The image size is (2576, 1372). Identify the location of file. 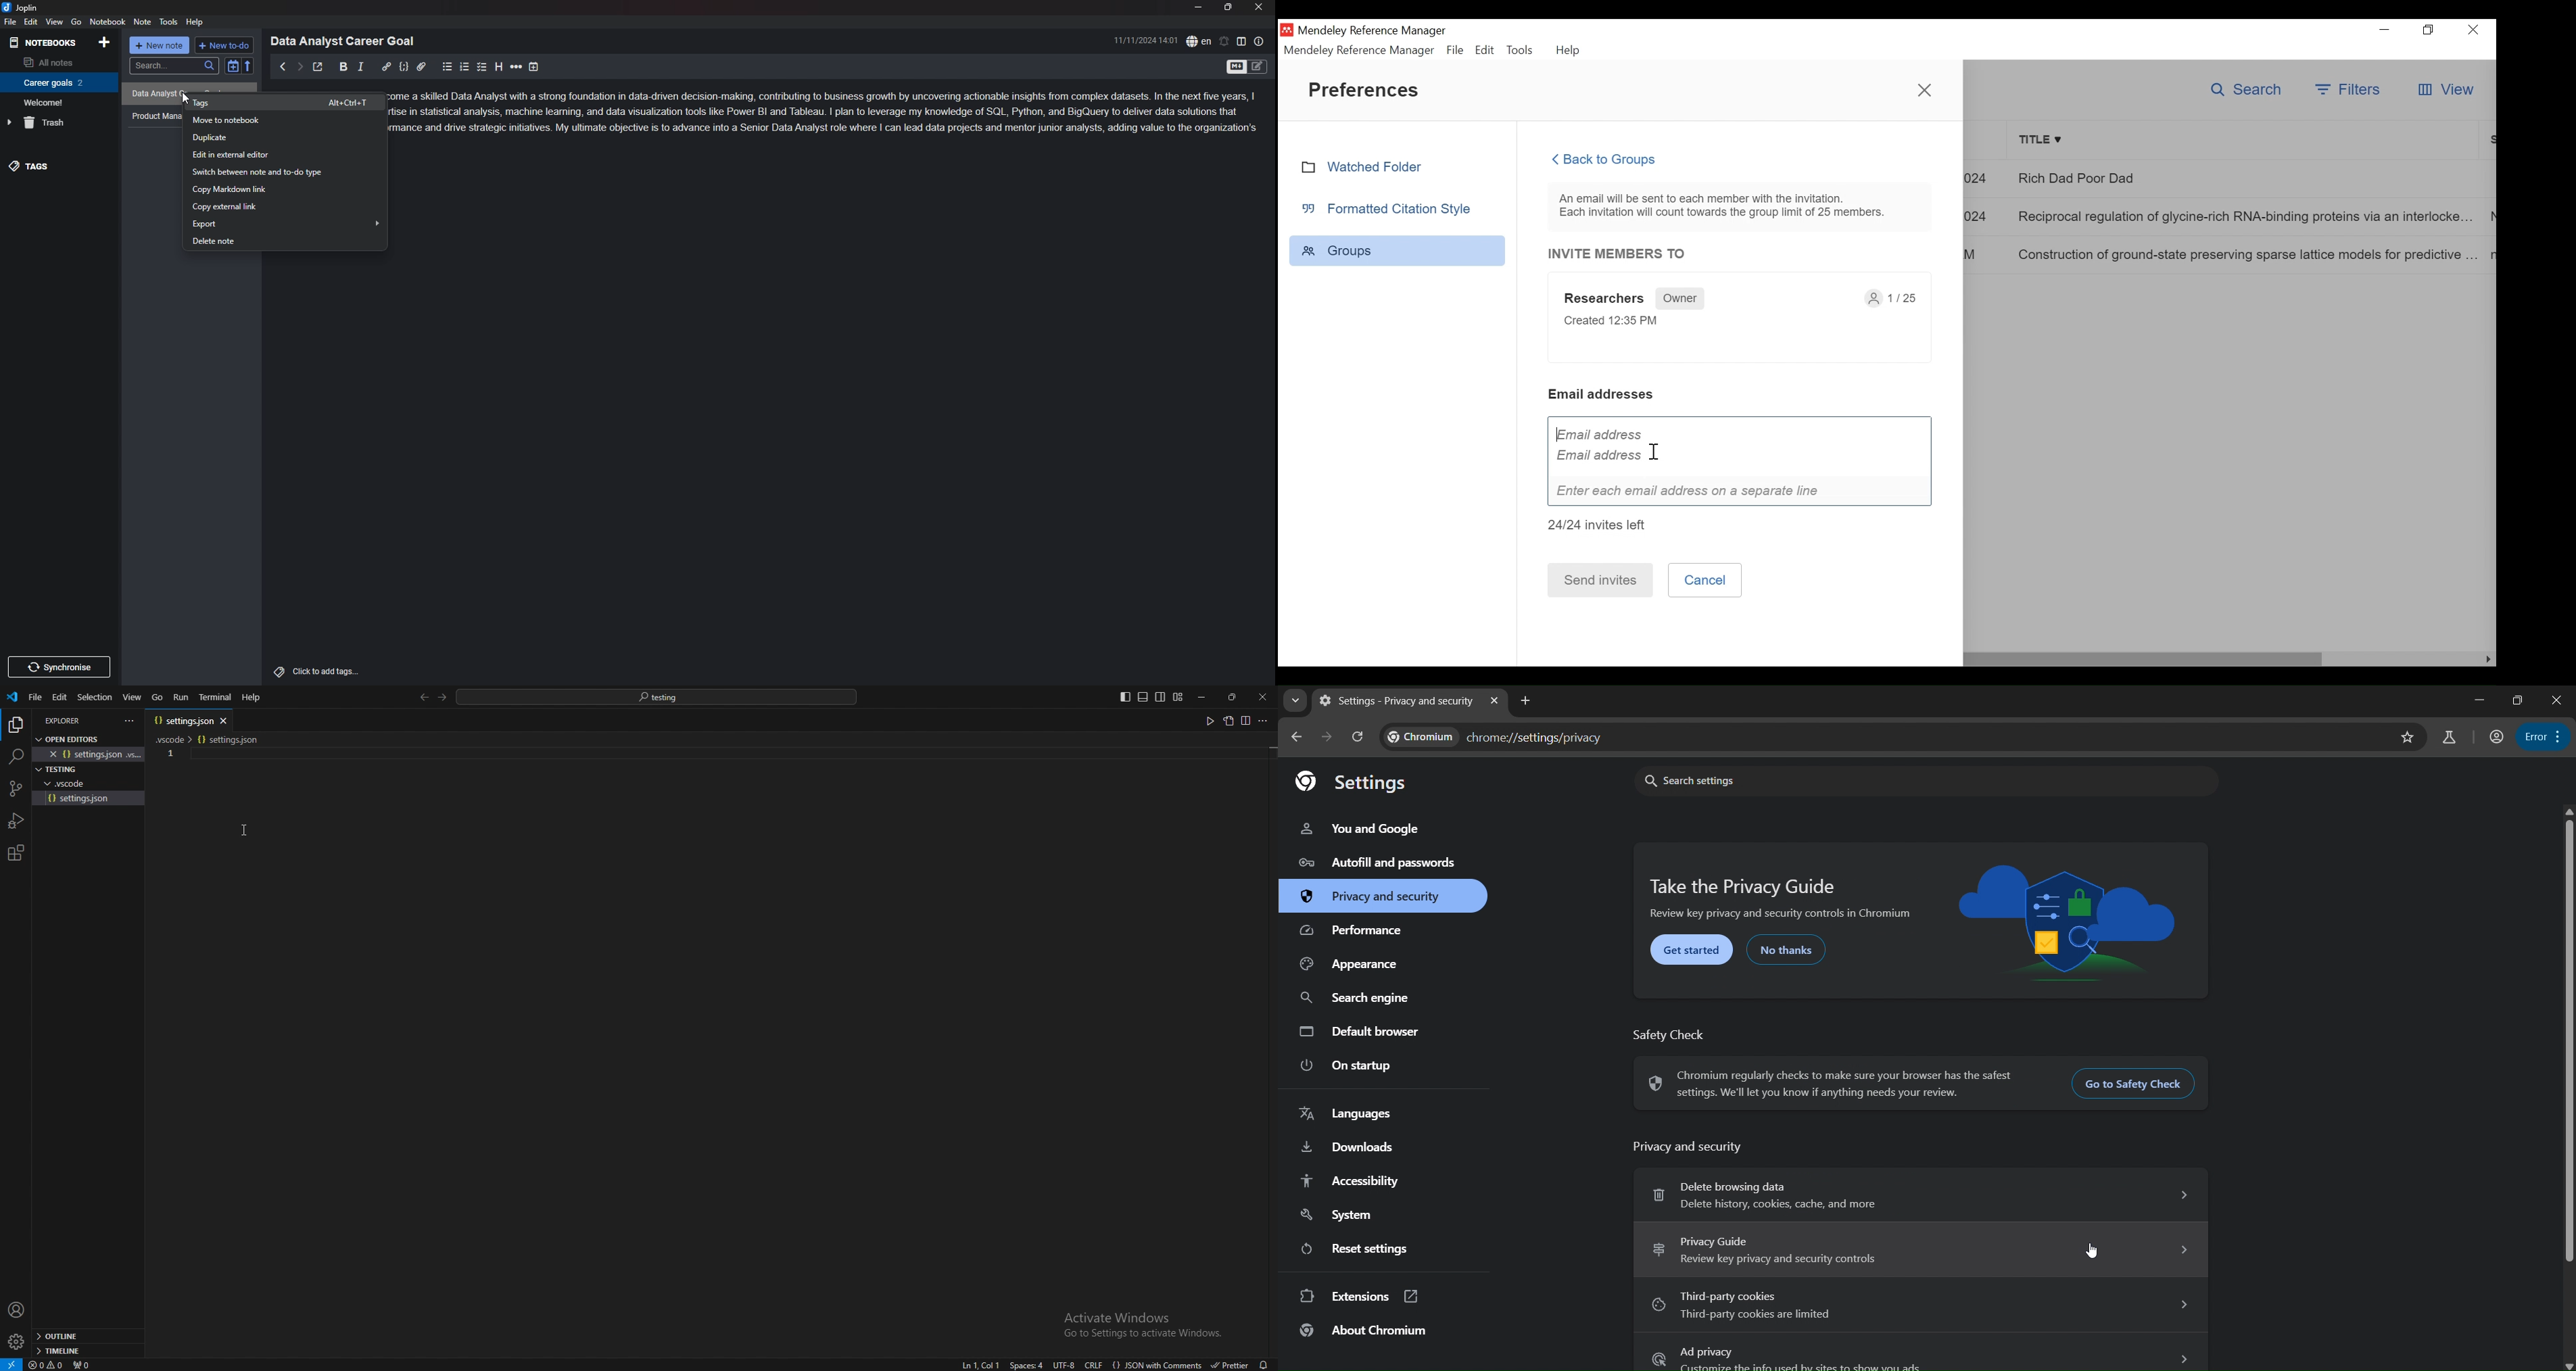
(11, 21).